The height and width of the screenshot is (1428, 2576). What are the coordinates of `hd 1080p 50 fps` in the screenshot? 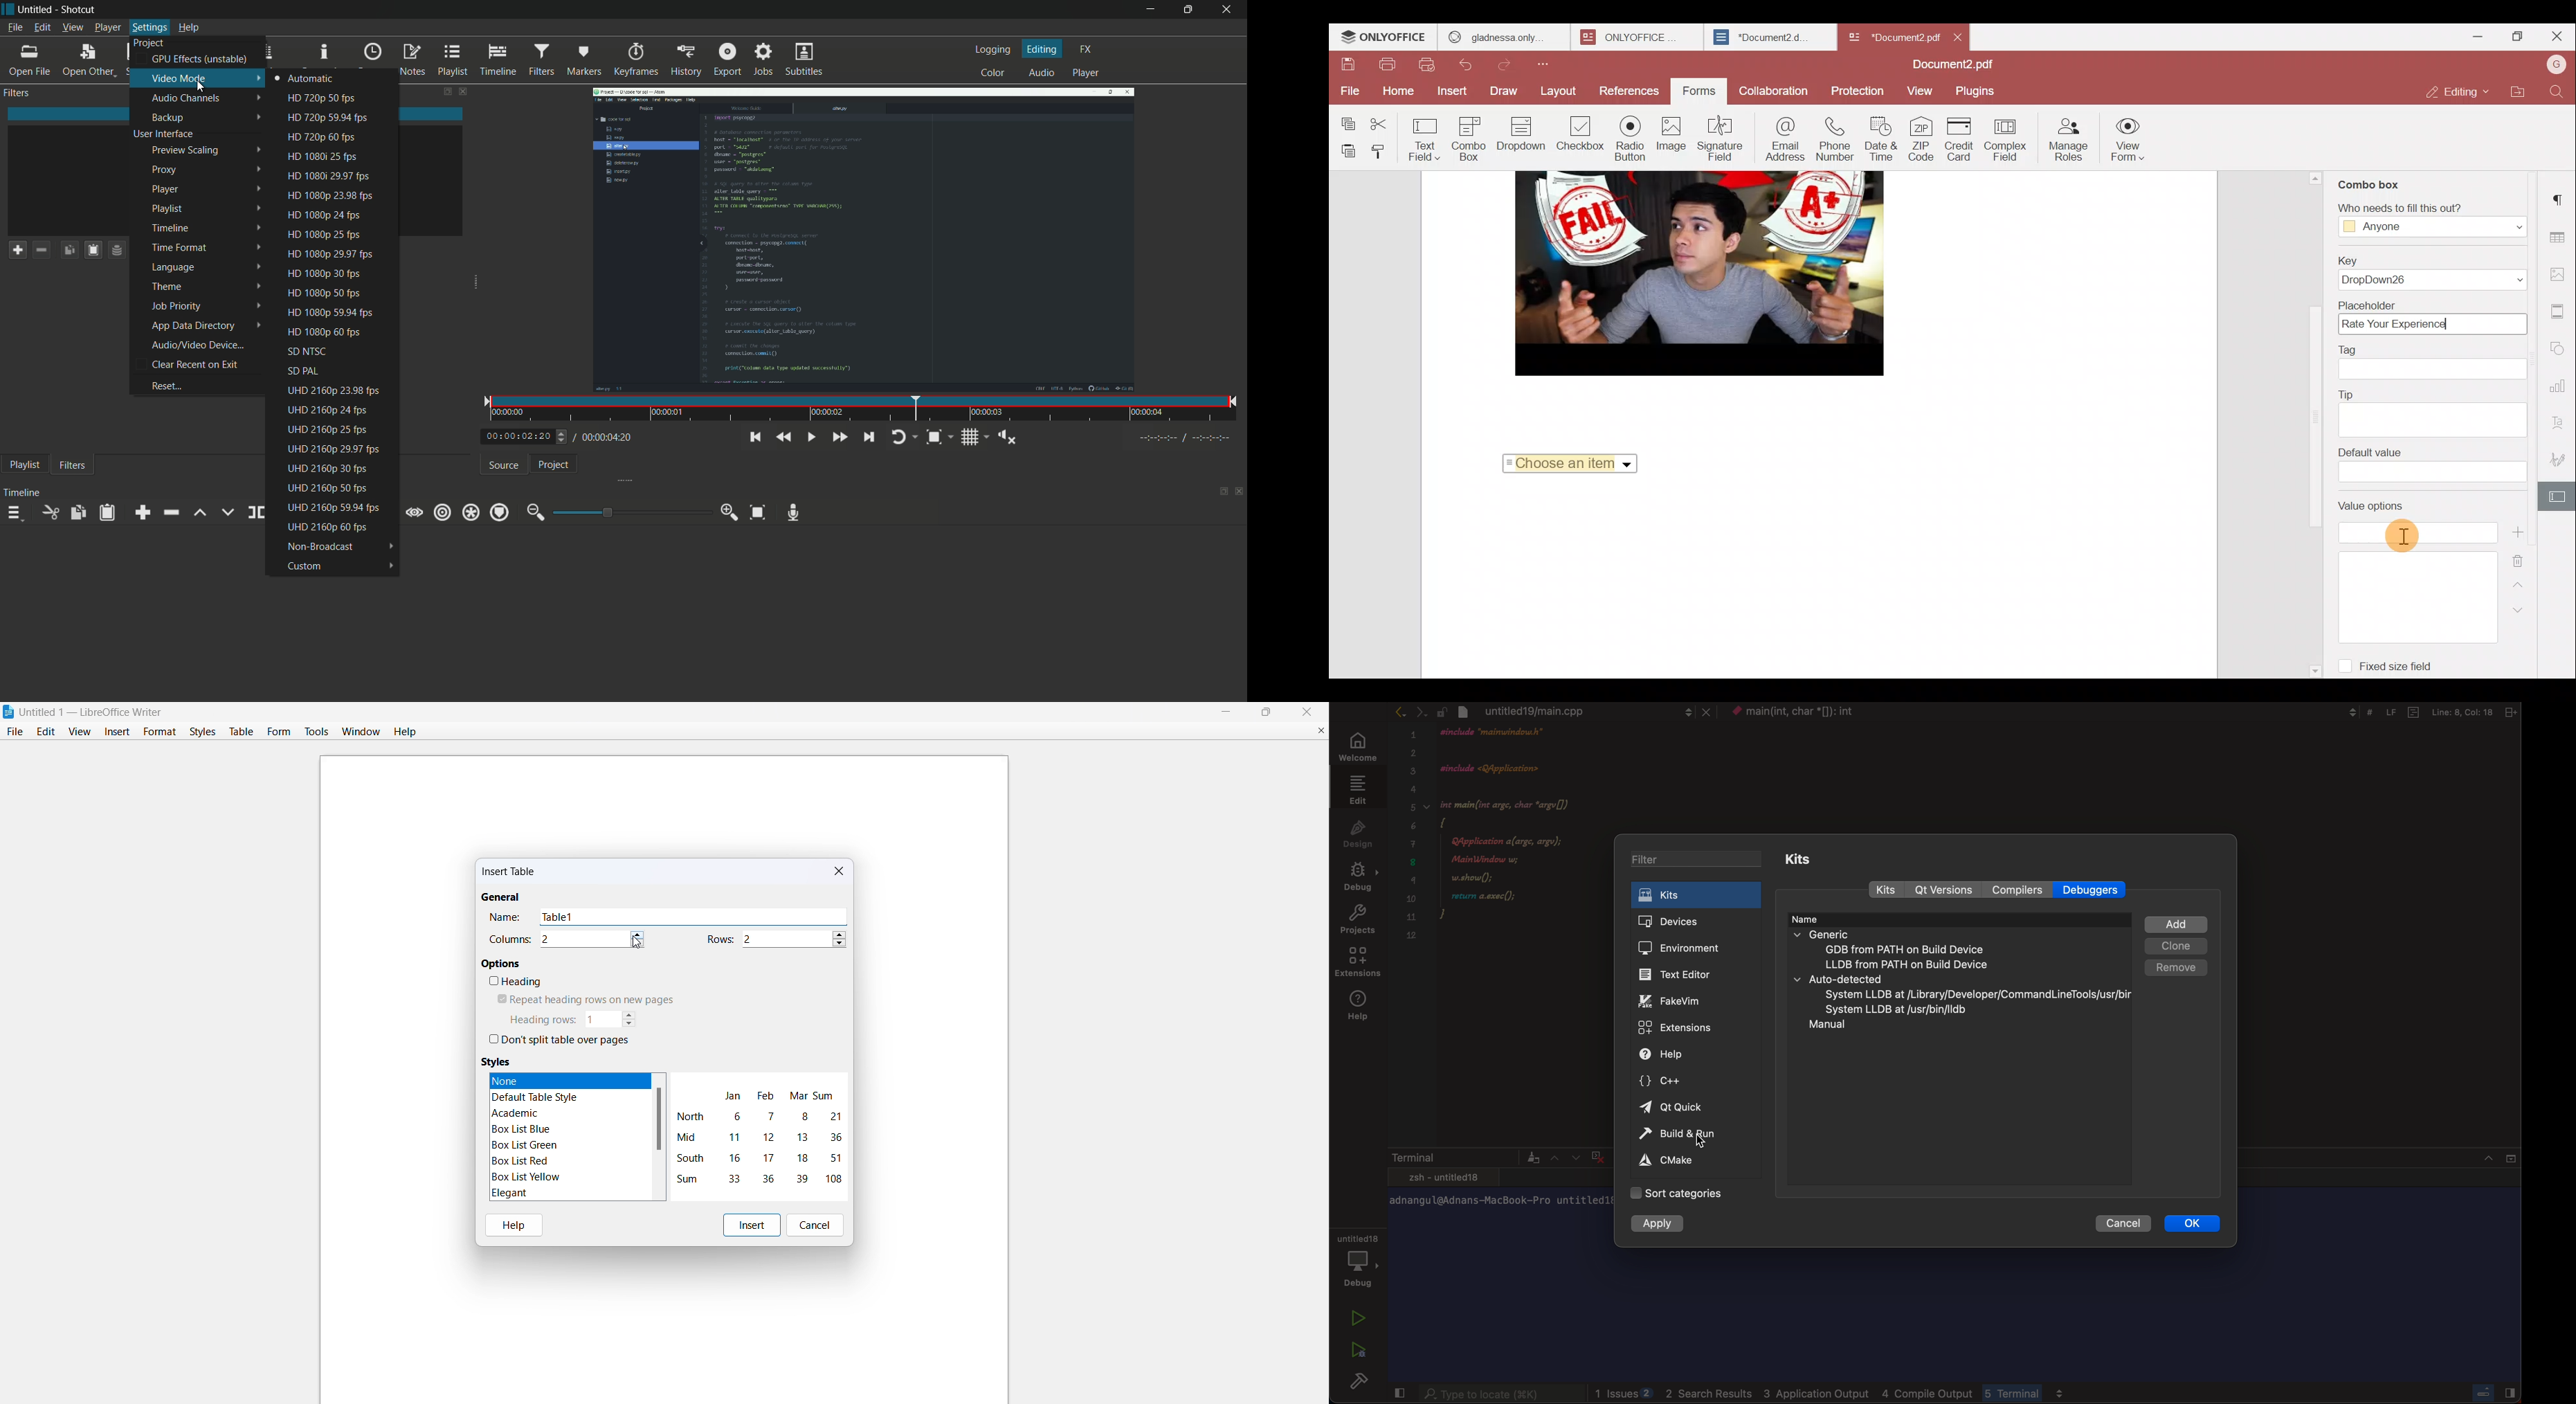 It's located at (333, 293).